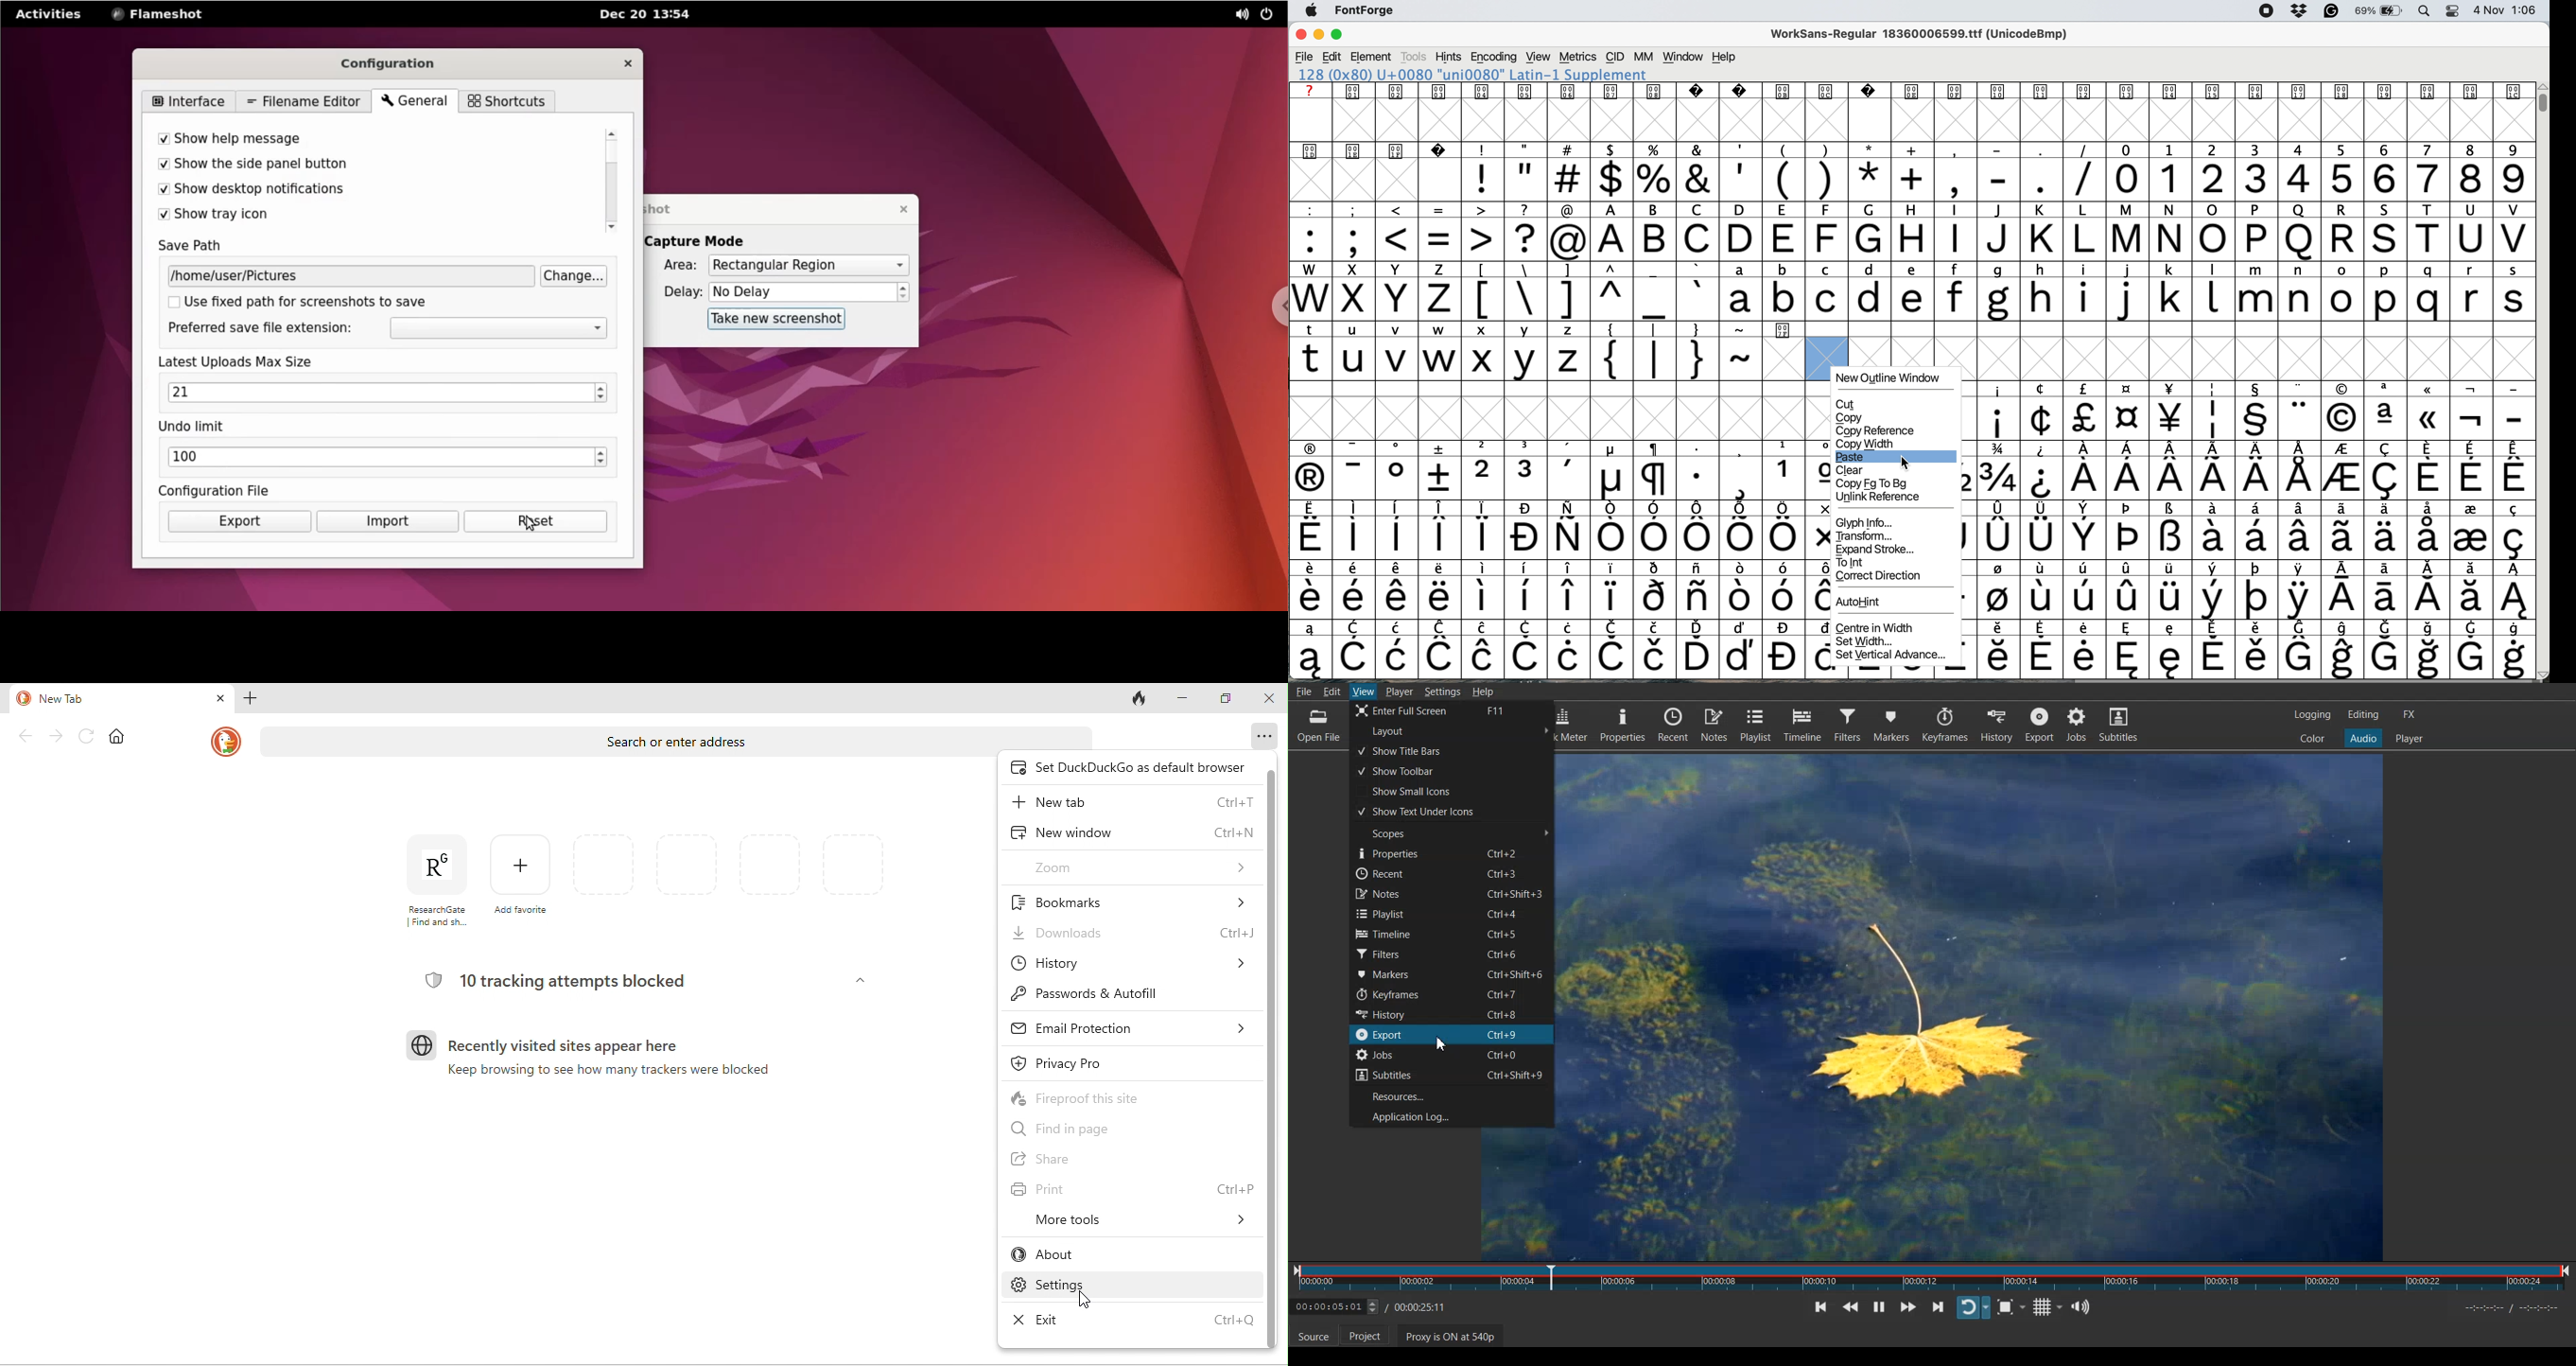  What do you see at coordinates (2507, 10) in the screenshot?
I see `date and time` at bounding box center [2507, 10].